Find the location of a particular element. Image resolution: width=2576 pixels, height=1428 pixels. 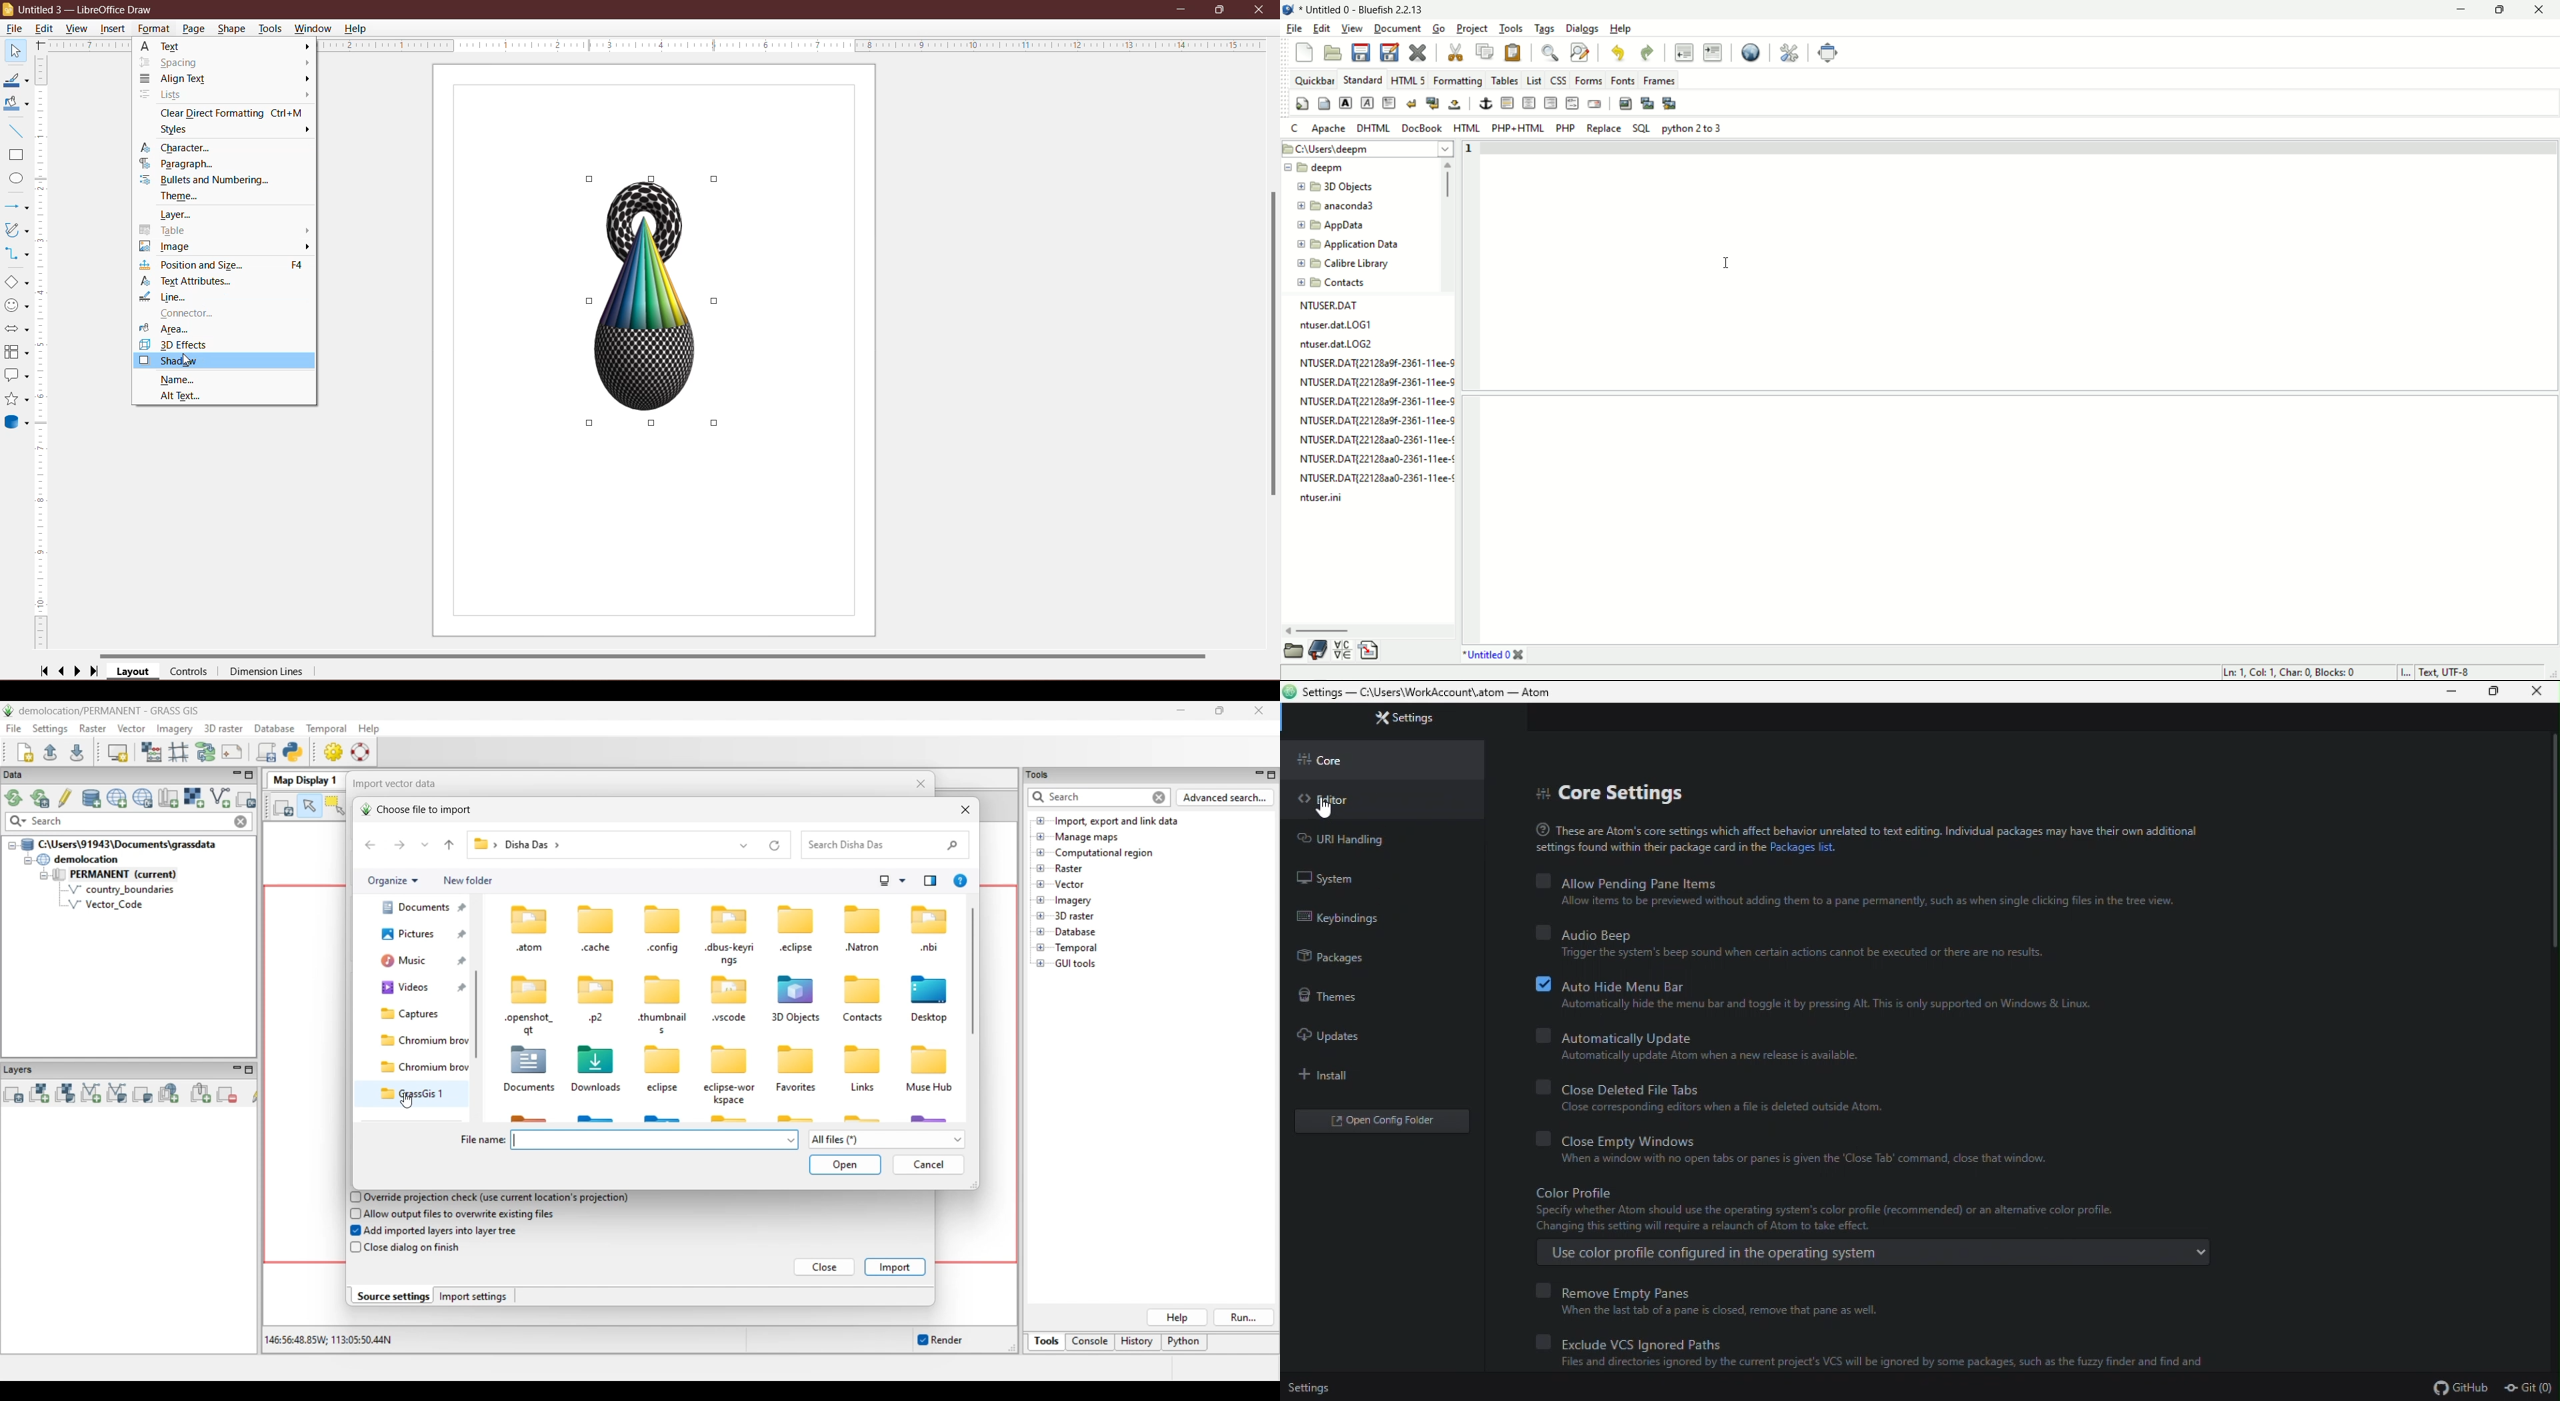

close is located at coordinates (1521, 655).